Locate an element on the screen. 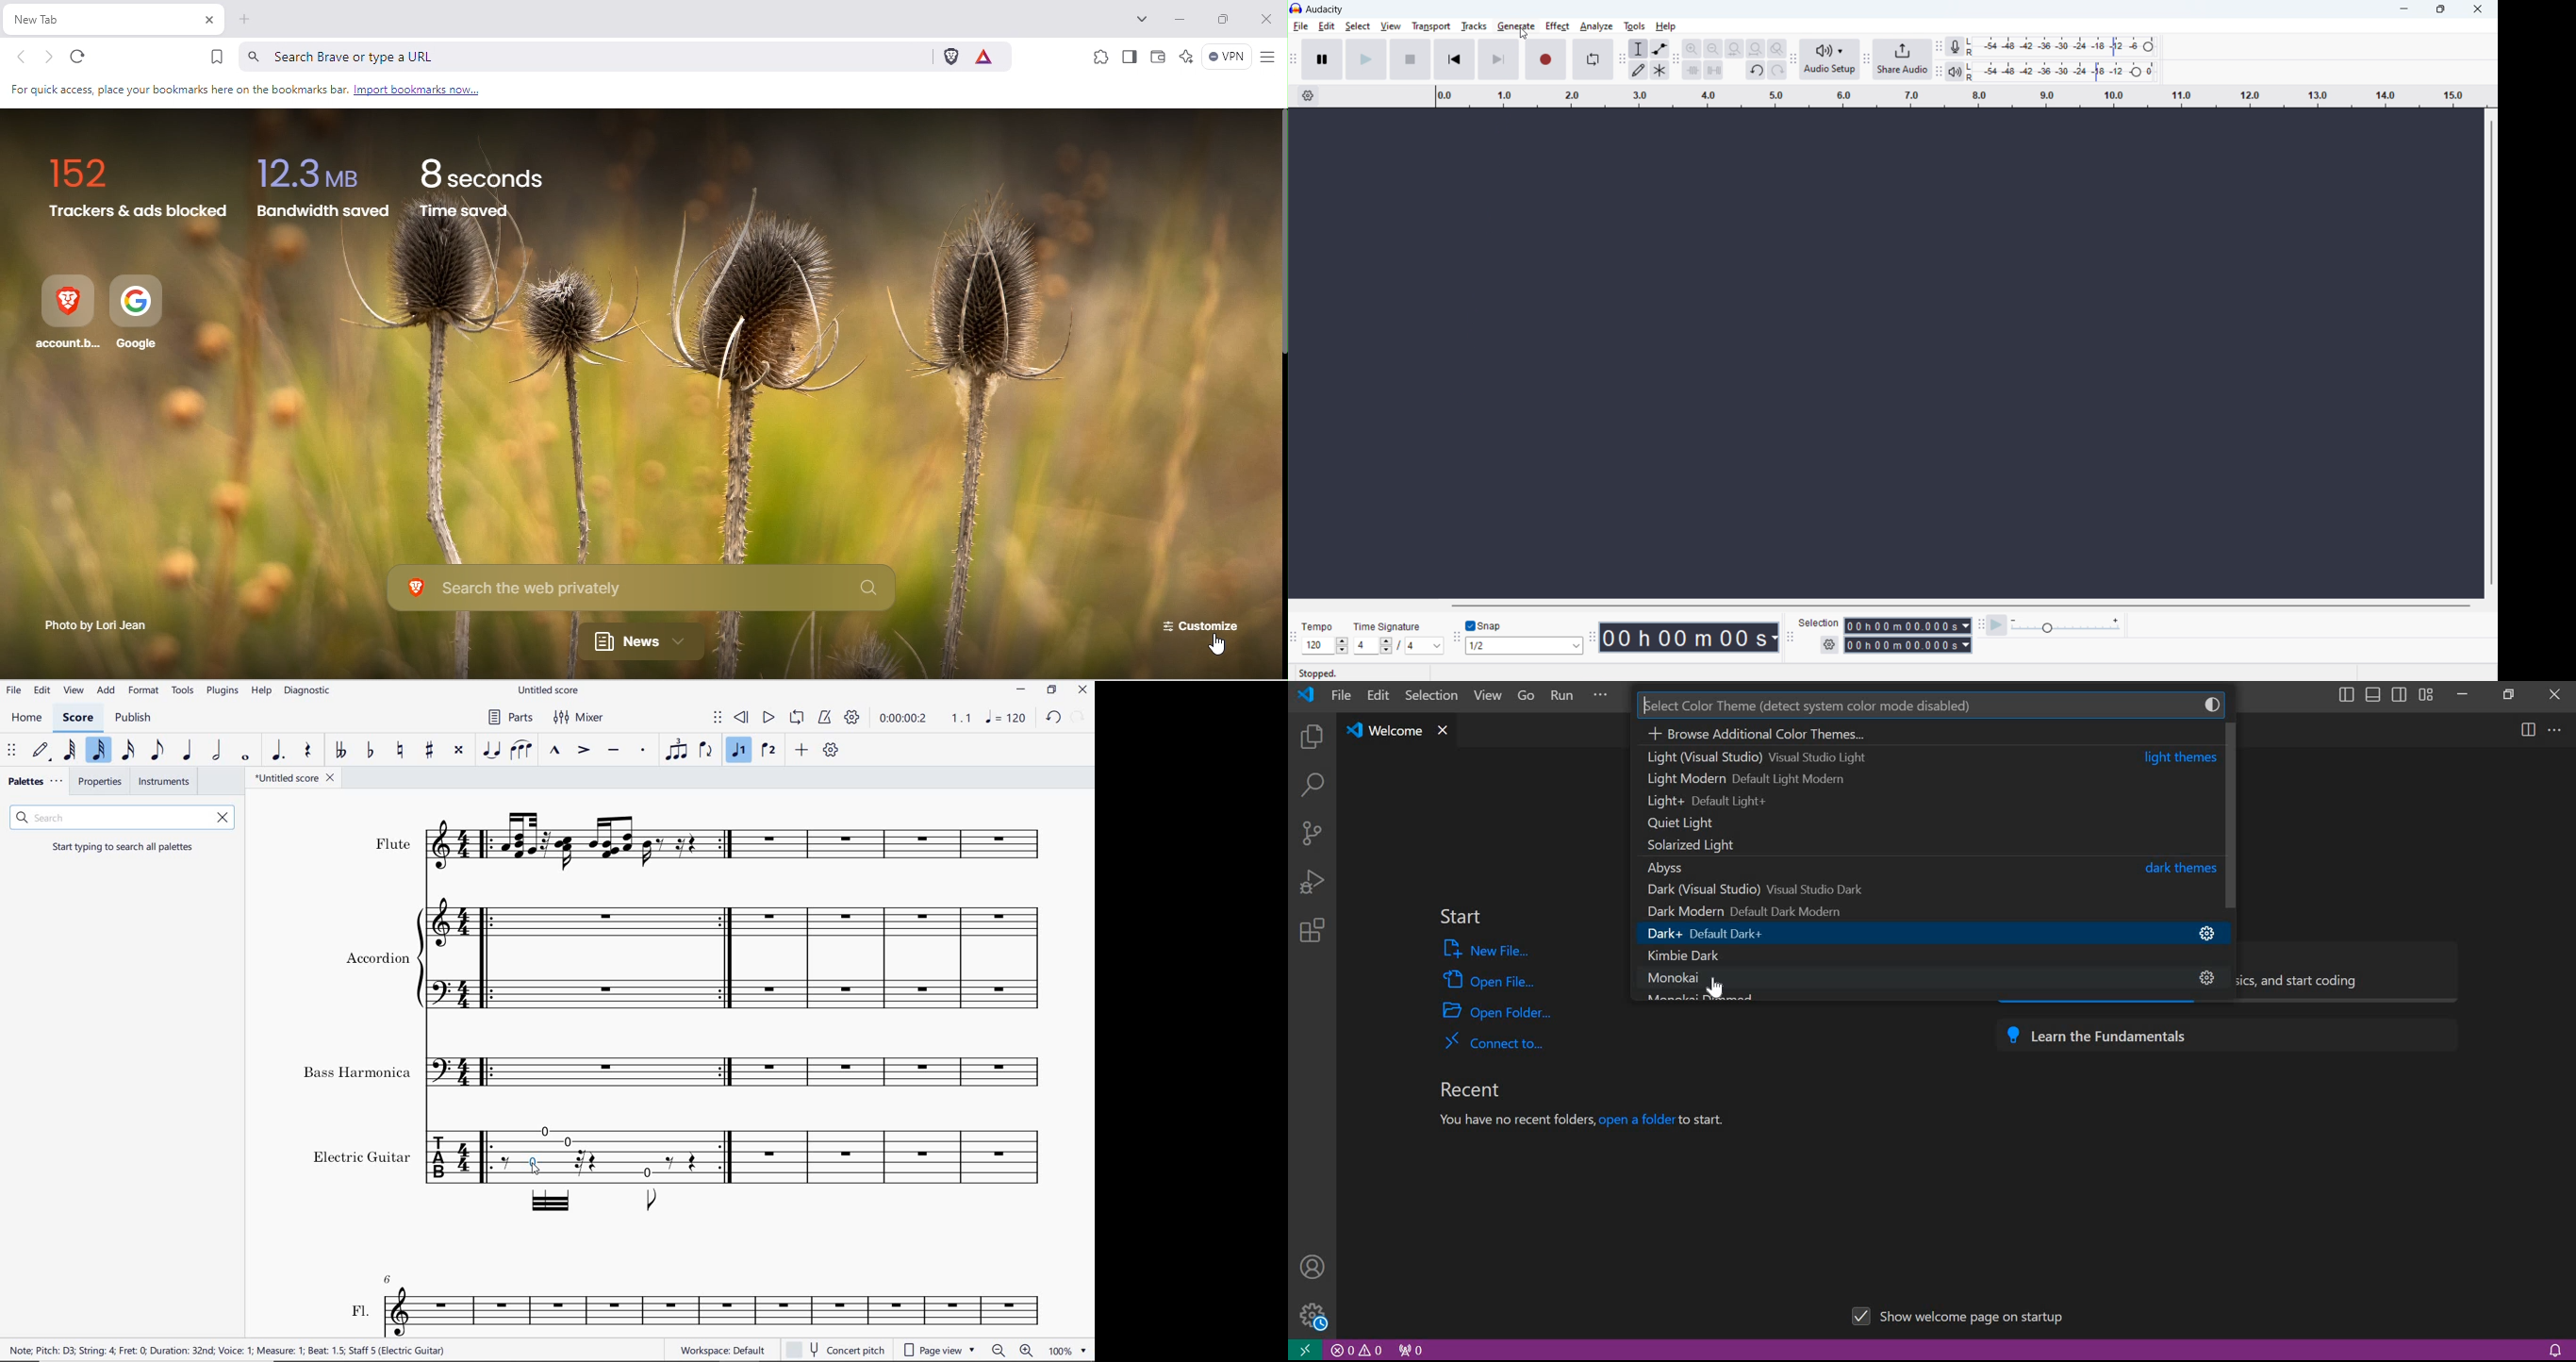 The width and height of the screenshot is (2576, 1372). concert pitch is located at coordinates (835, 1350).